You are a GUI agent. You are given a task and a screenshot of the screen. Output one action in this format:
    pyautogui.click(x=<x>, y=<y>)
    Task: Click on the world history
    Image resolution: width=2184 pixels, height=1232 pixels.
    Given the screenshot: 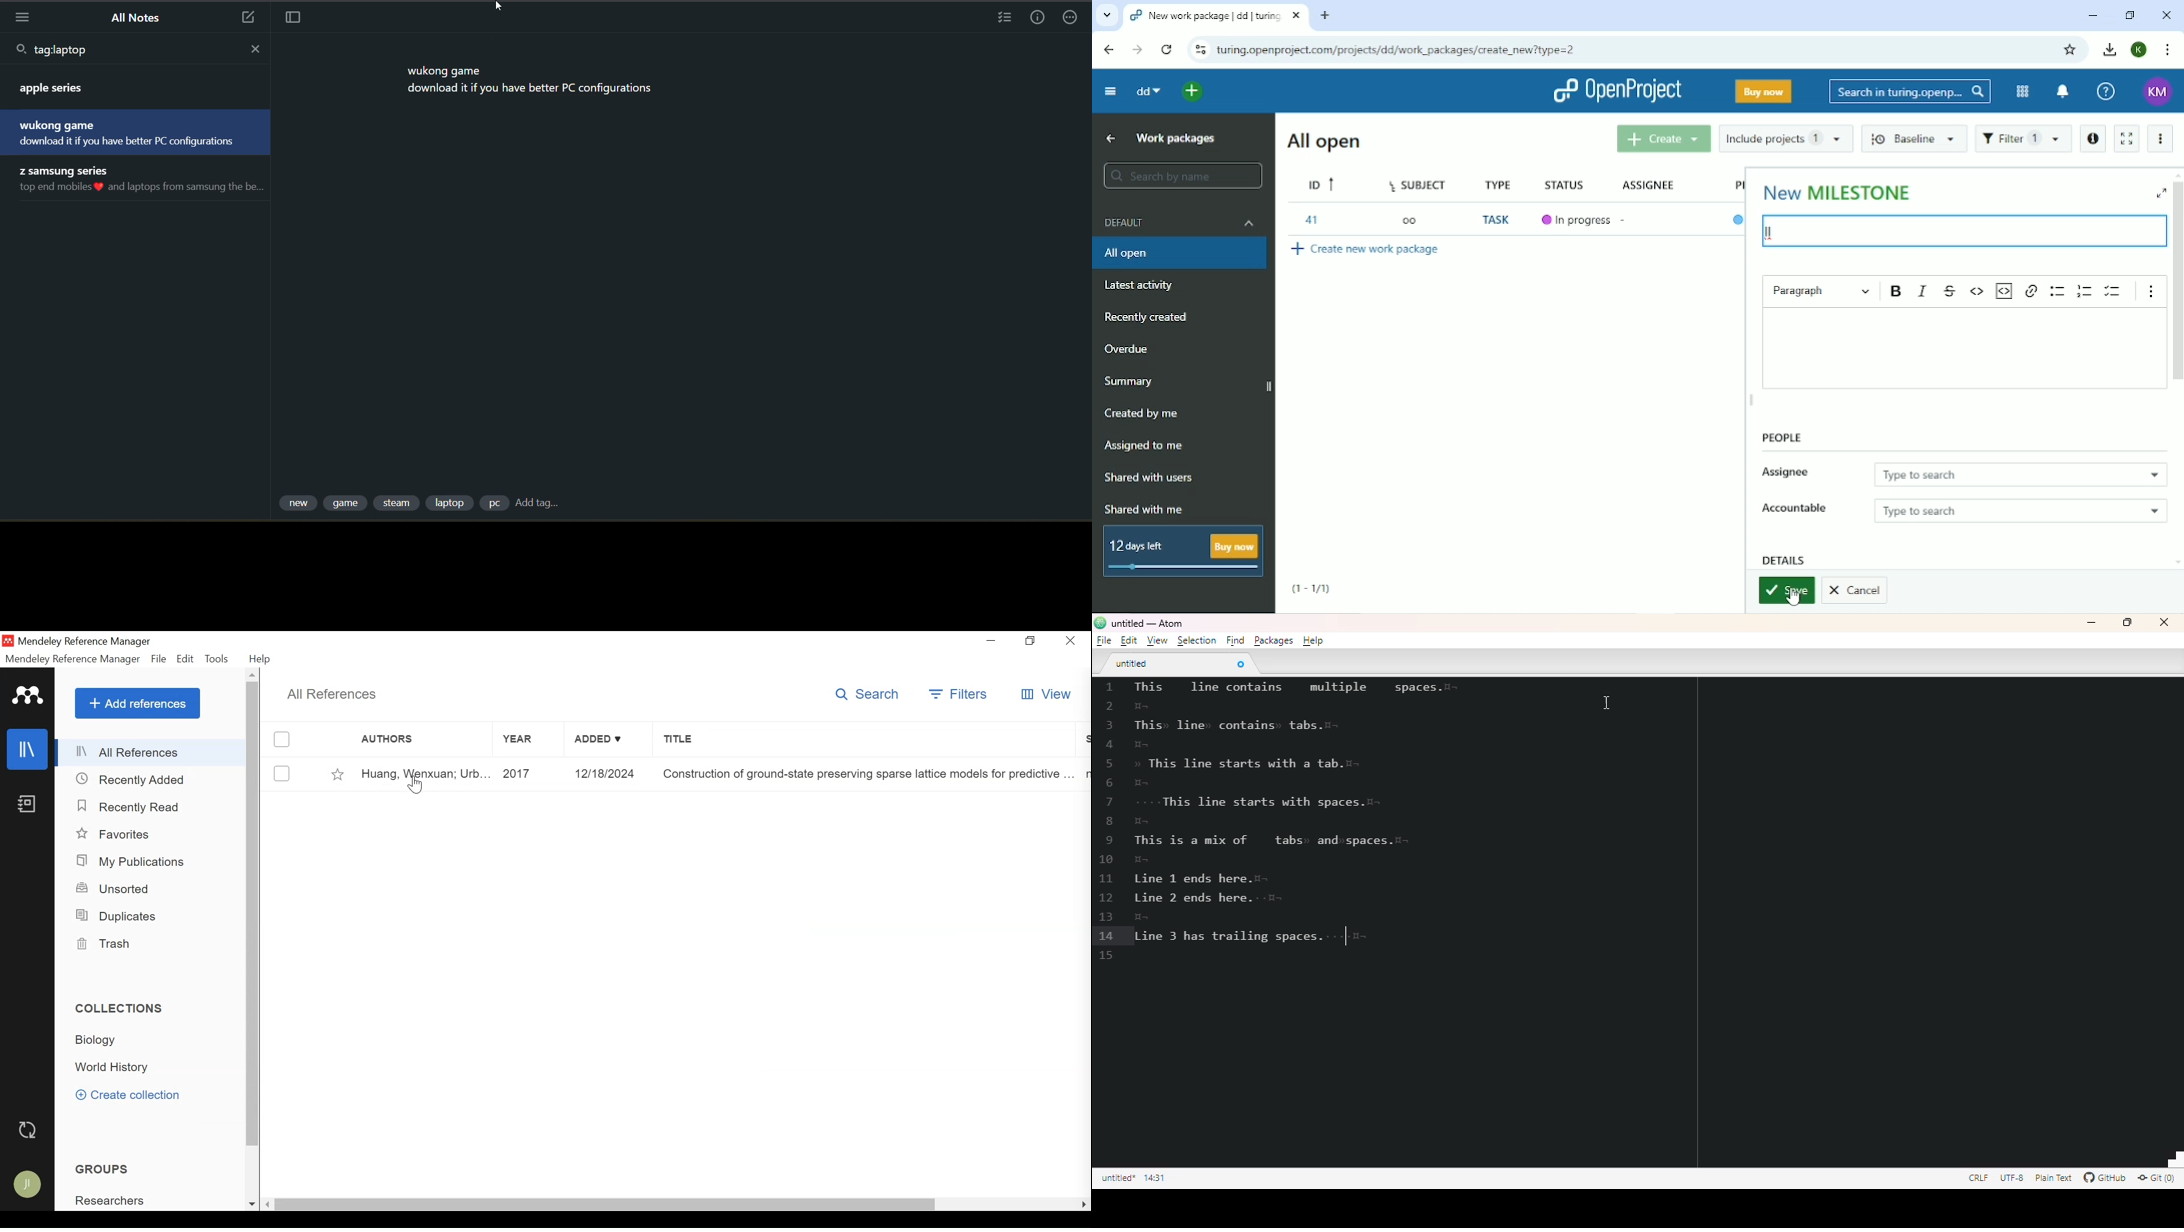 What is the action you would take?
    pyautogui.click(x=114, y=1068)
    